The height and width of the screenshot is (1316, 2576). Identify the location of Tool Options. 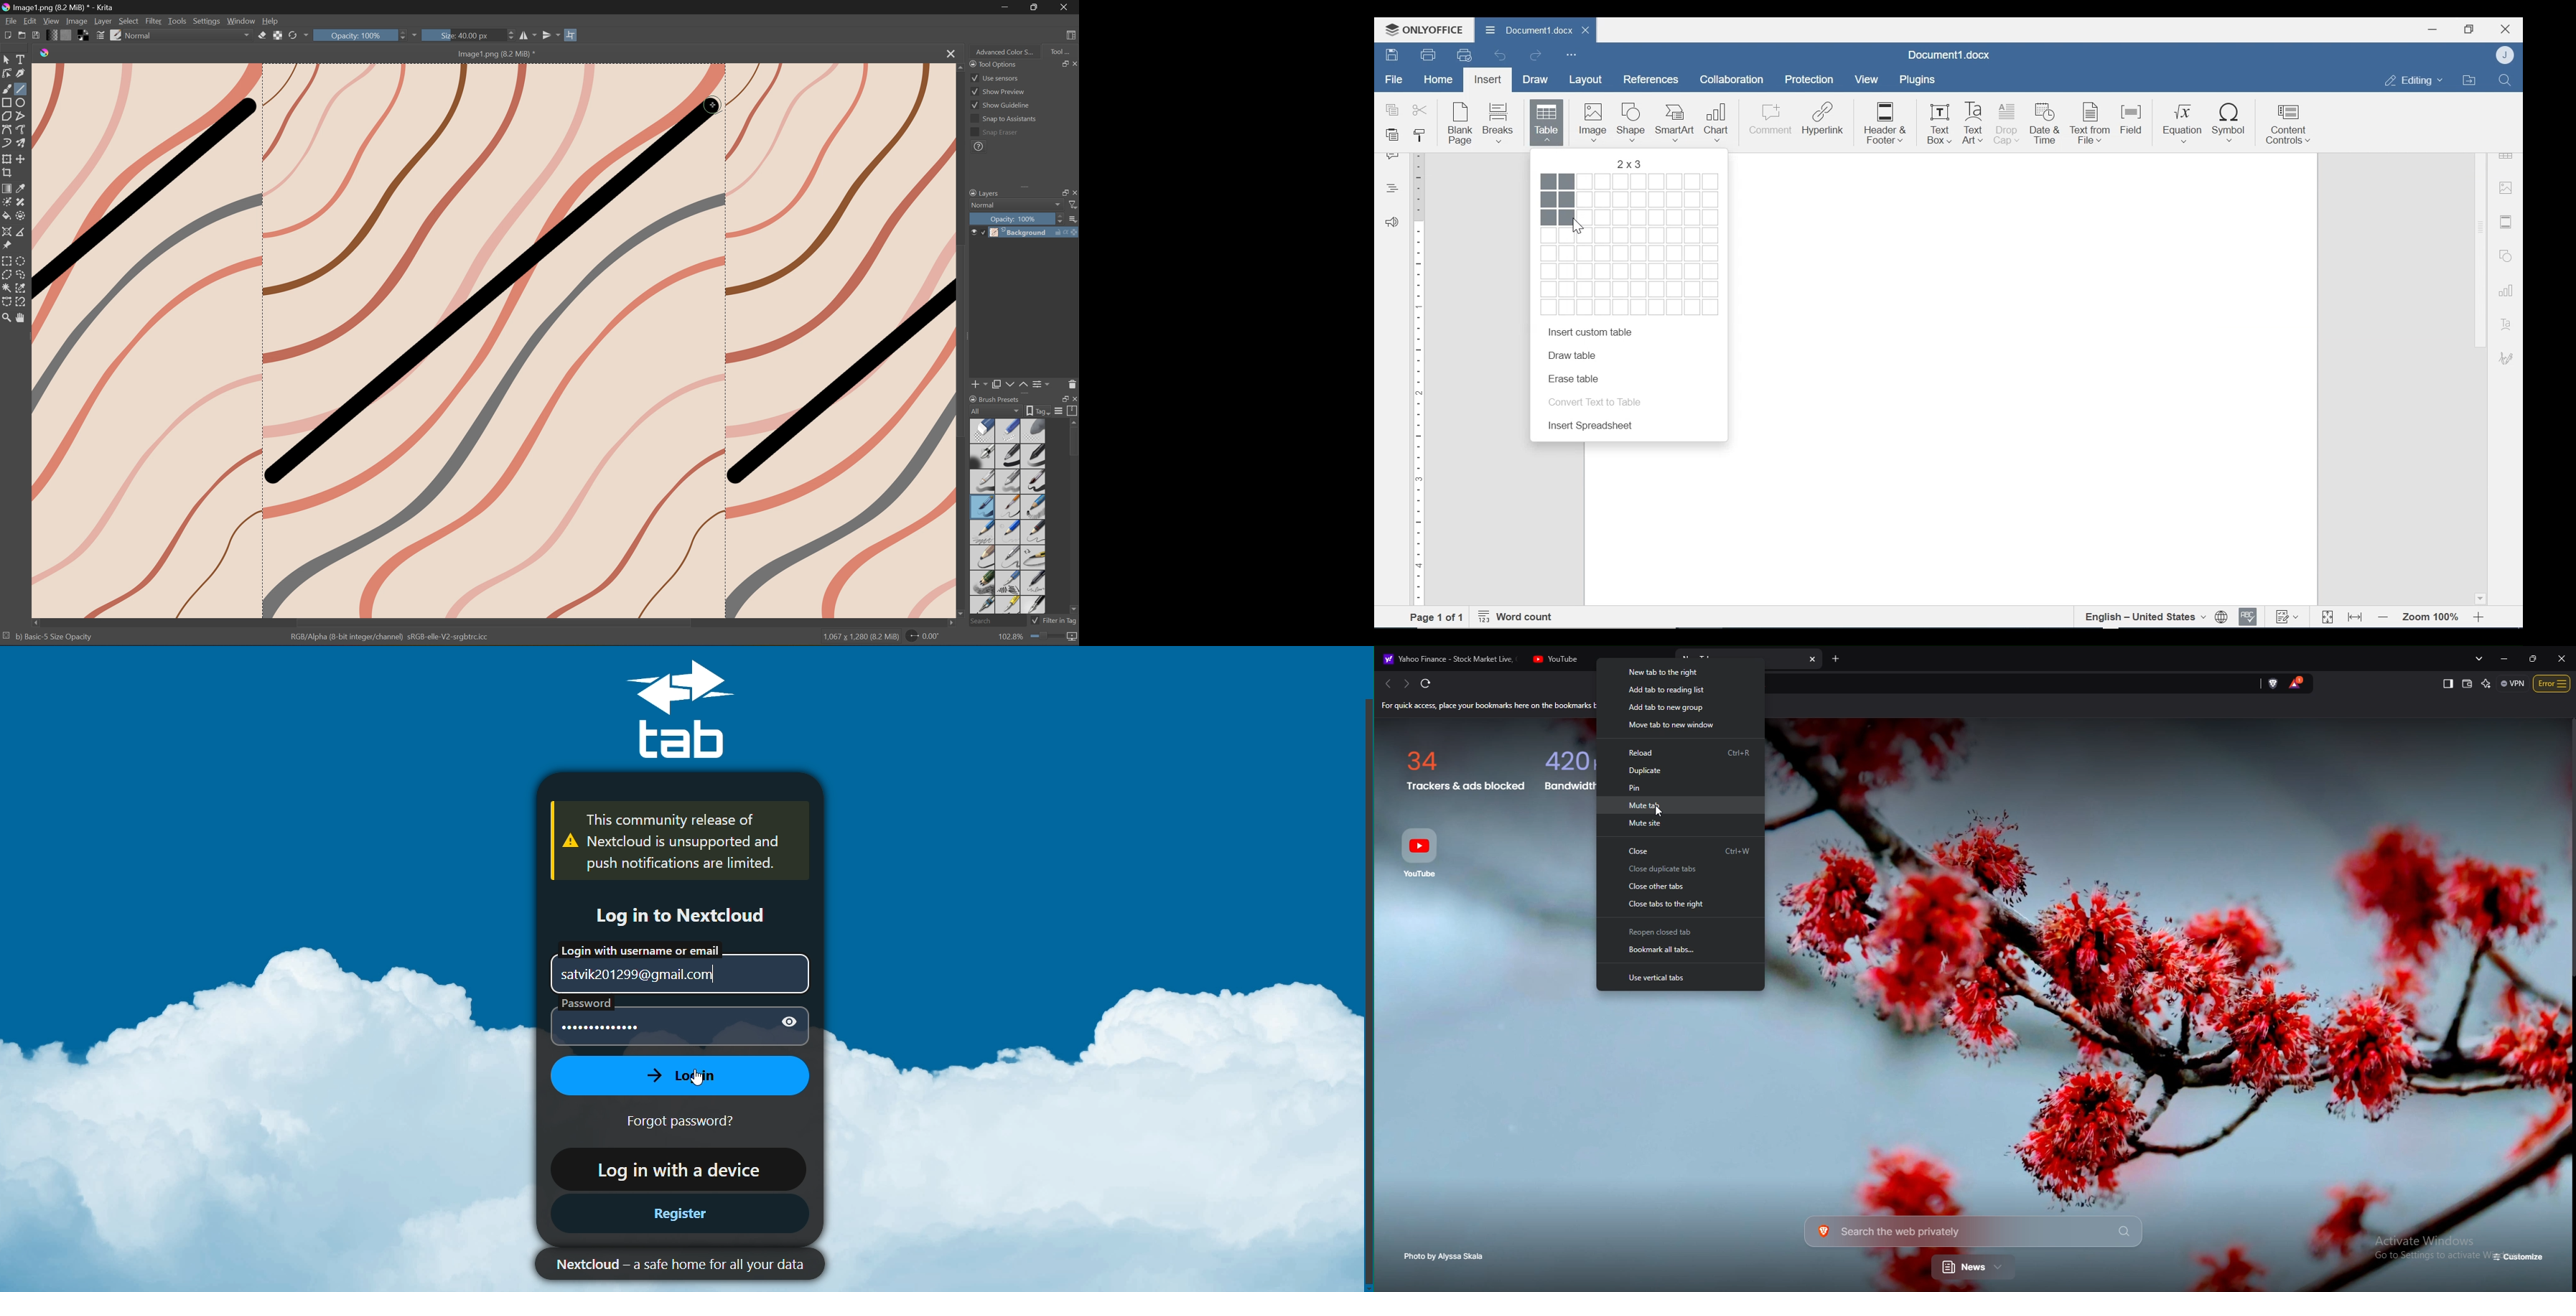
(992, 63).